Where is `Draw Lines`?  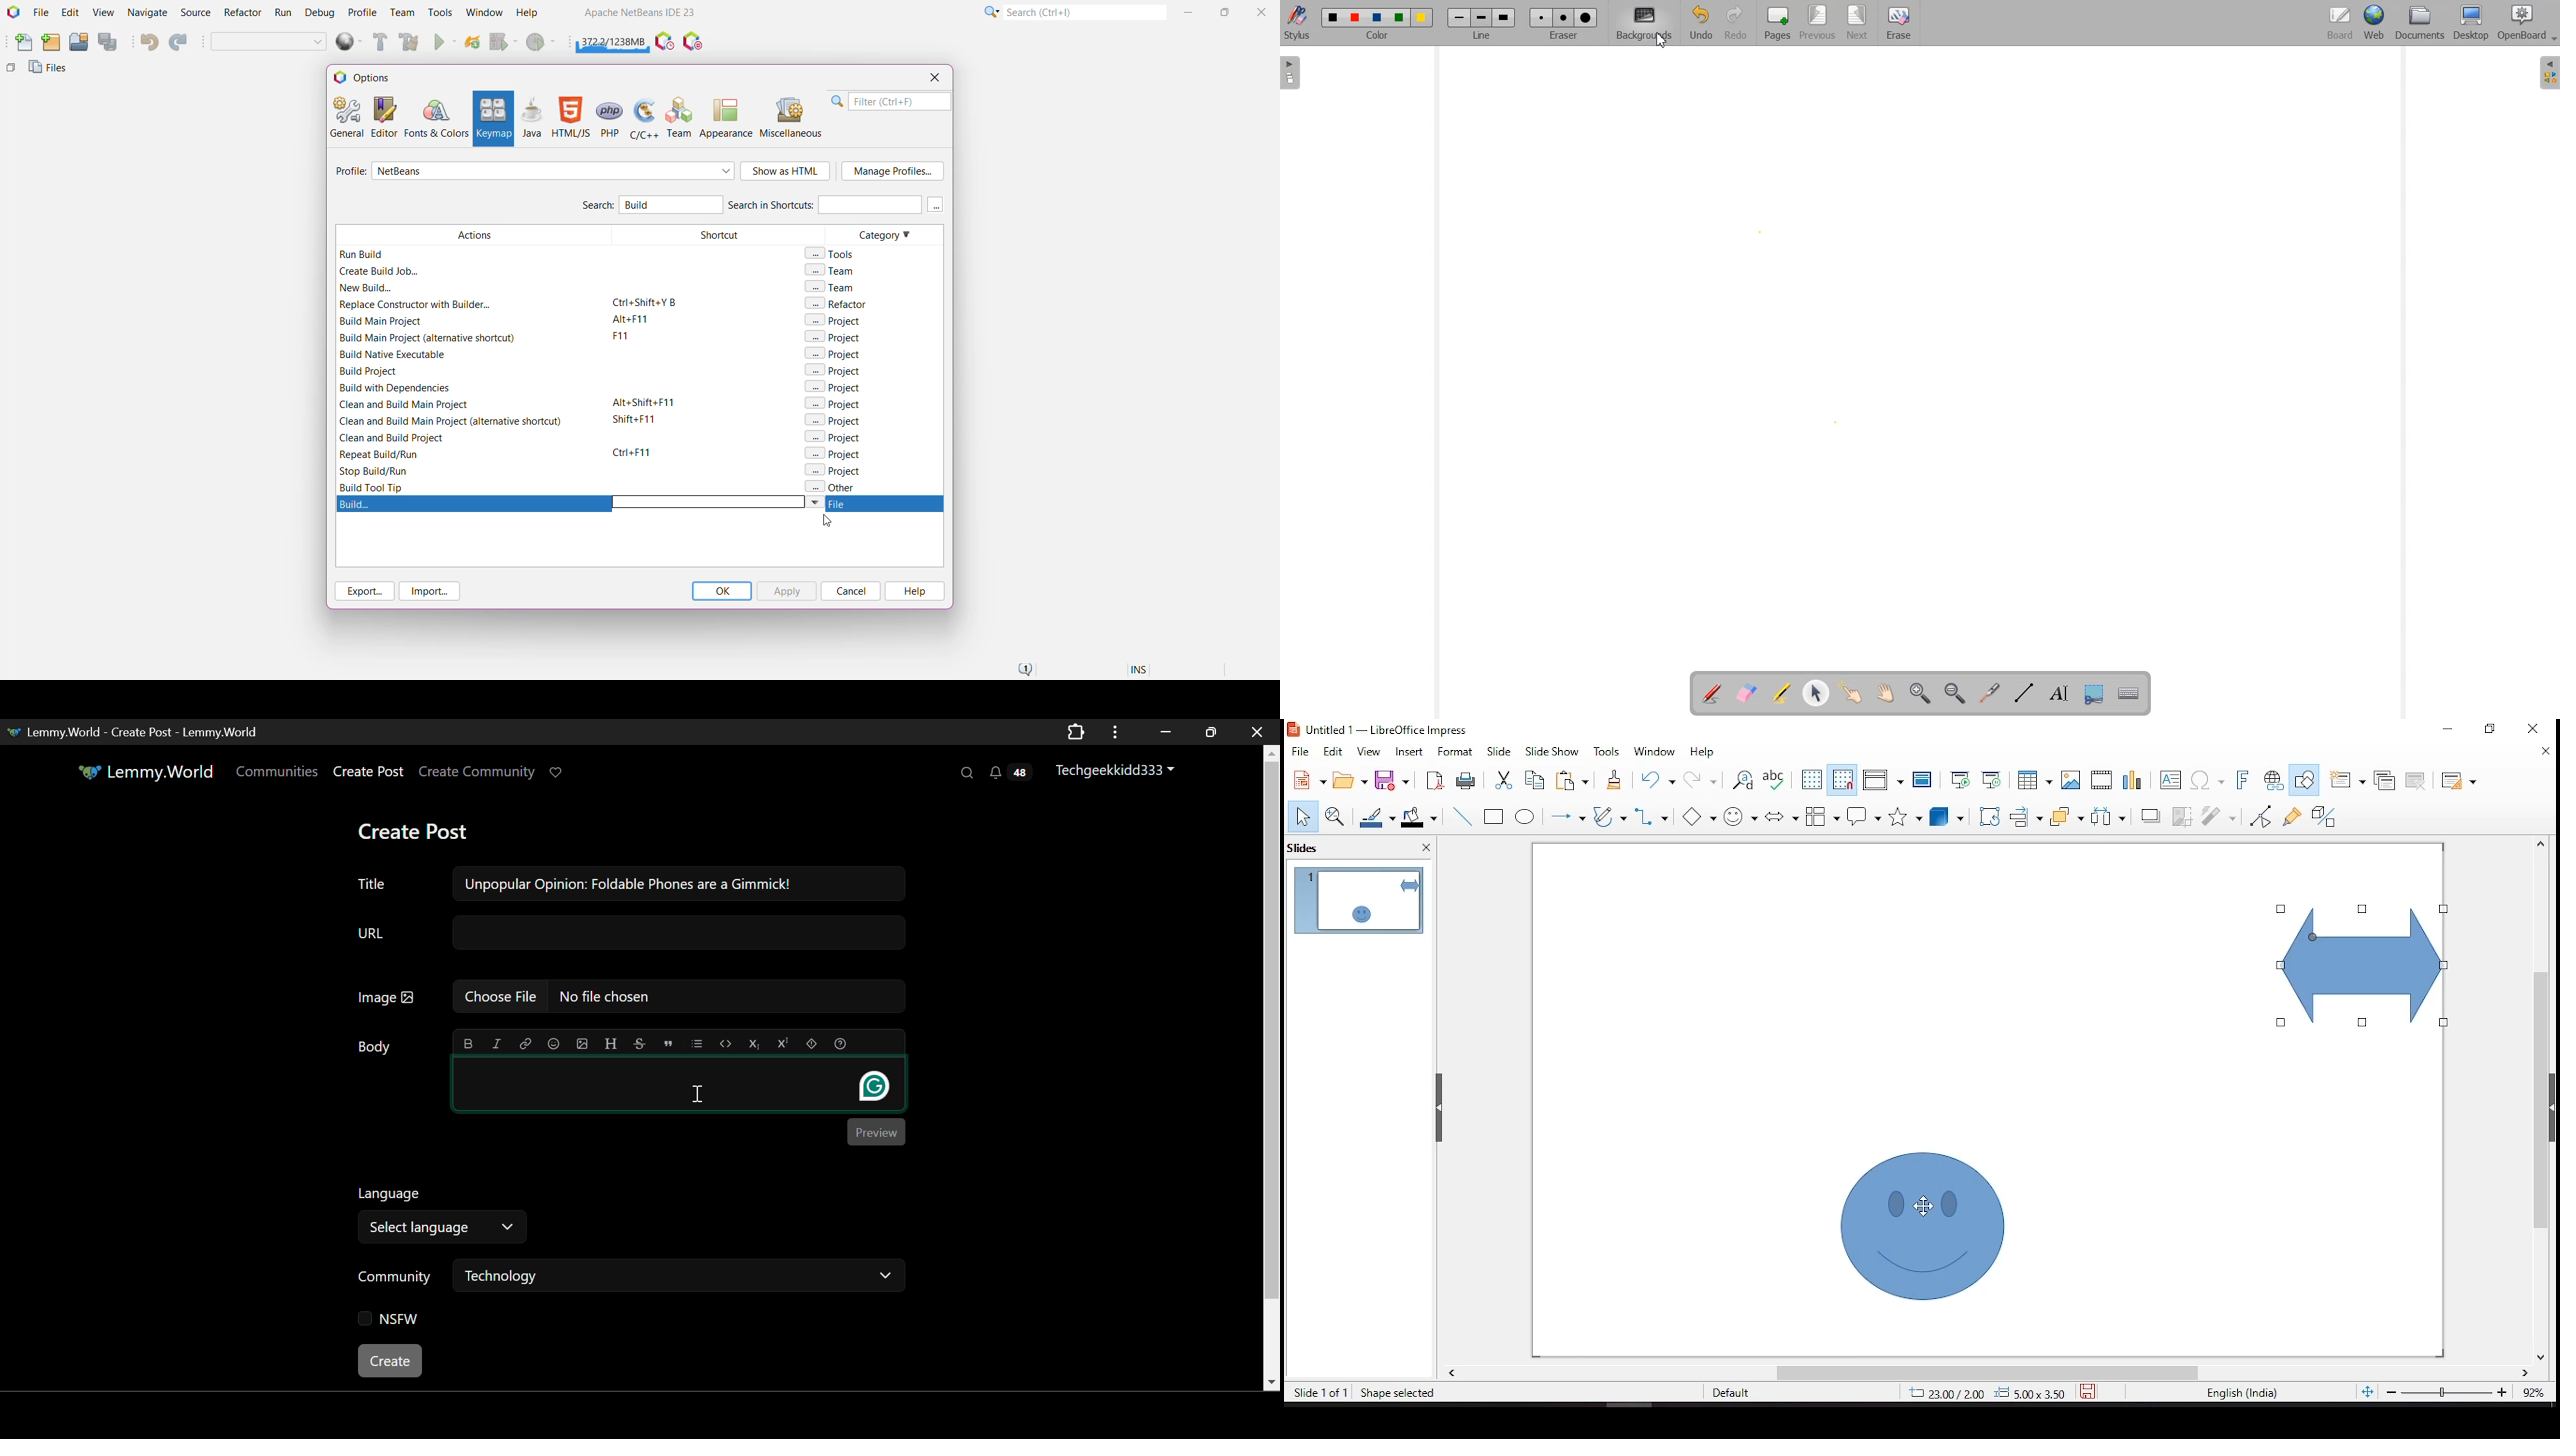 Draw Lines is located at coordinates (2023, 694).